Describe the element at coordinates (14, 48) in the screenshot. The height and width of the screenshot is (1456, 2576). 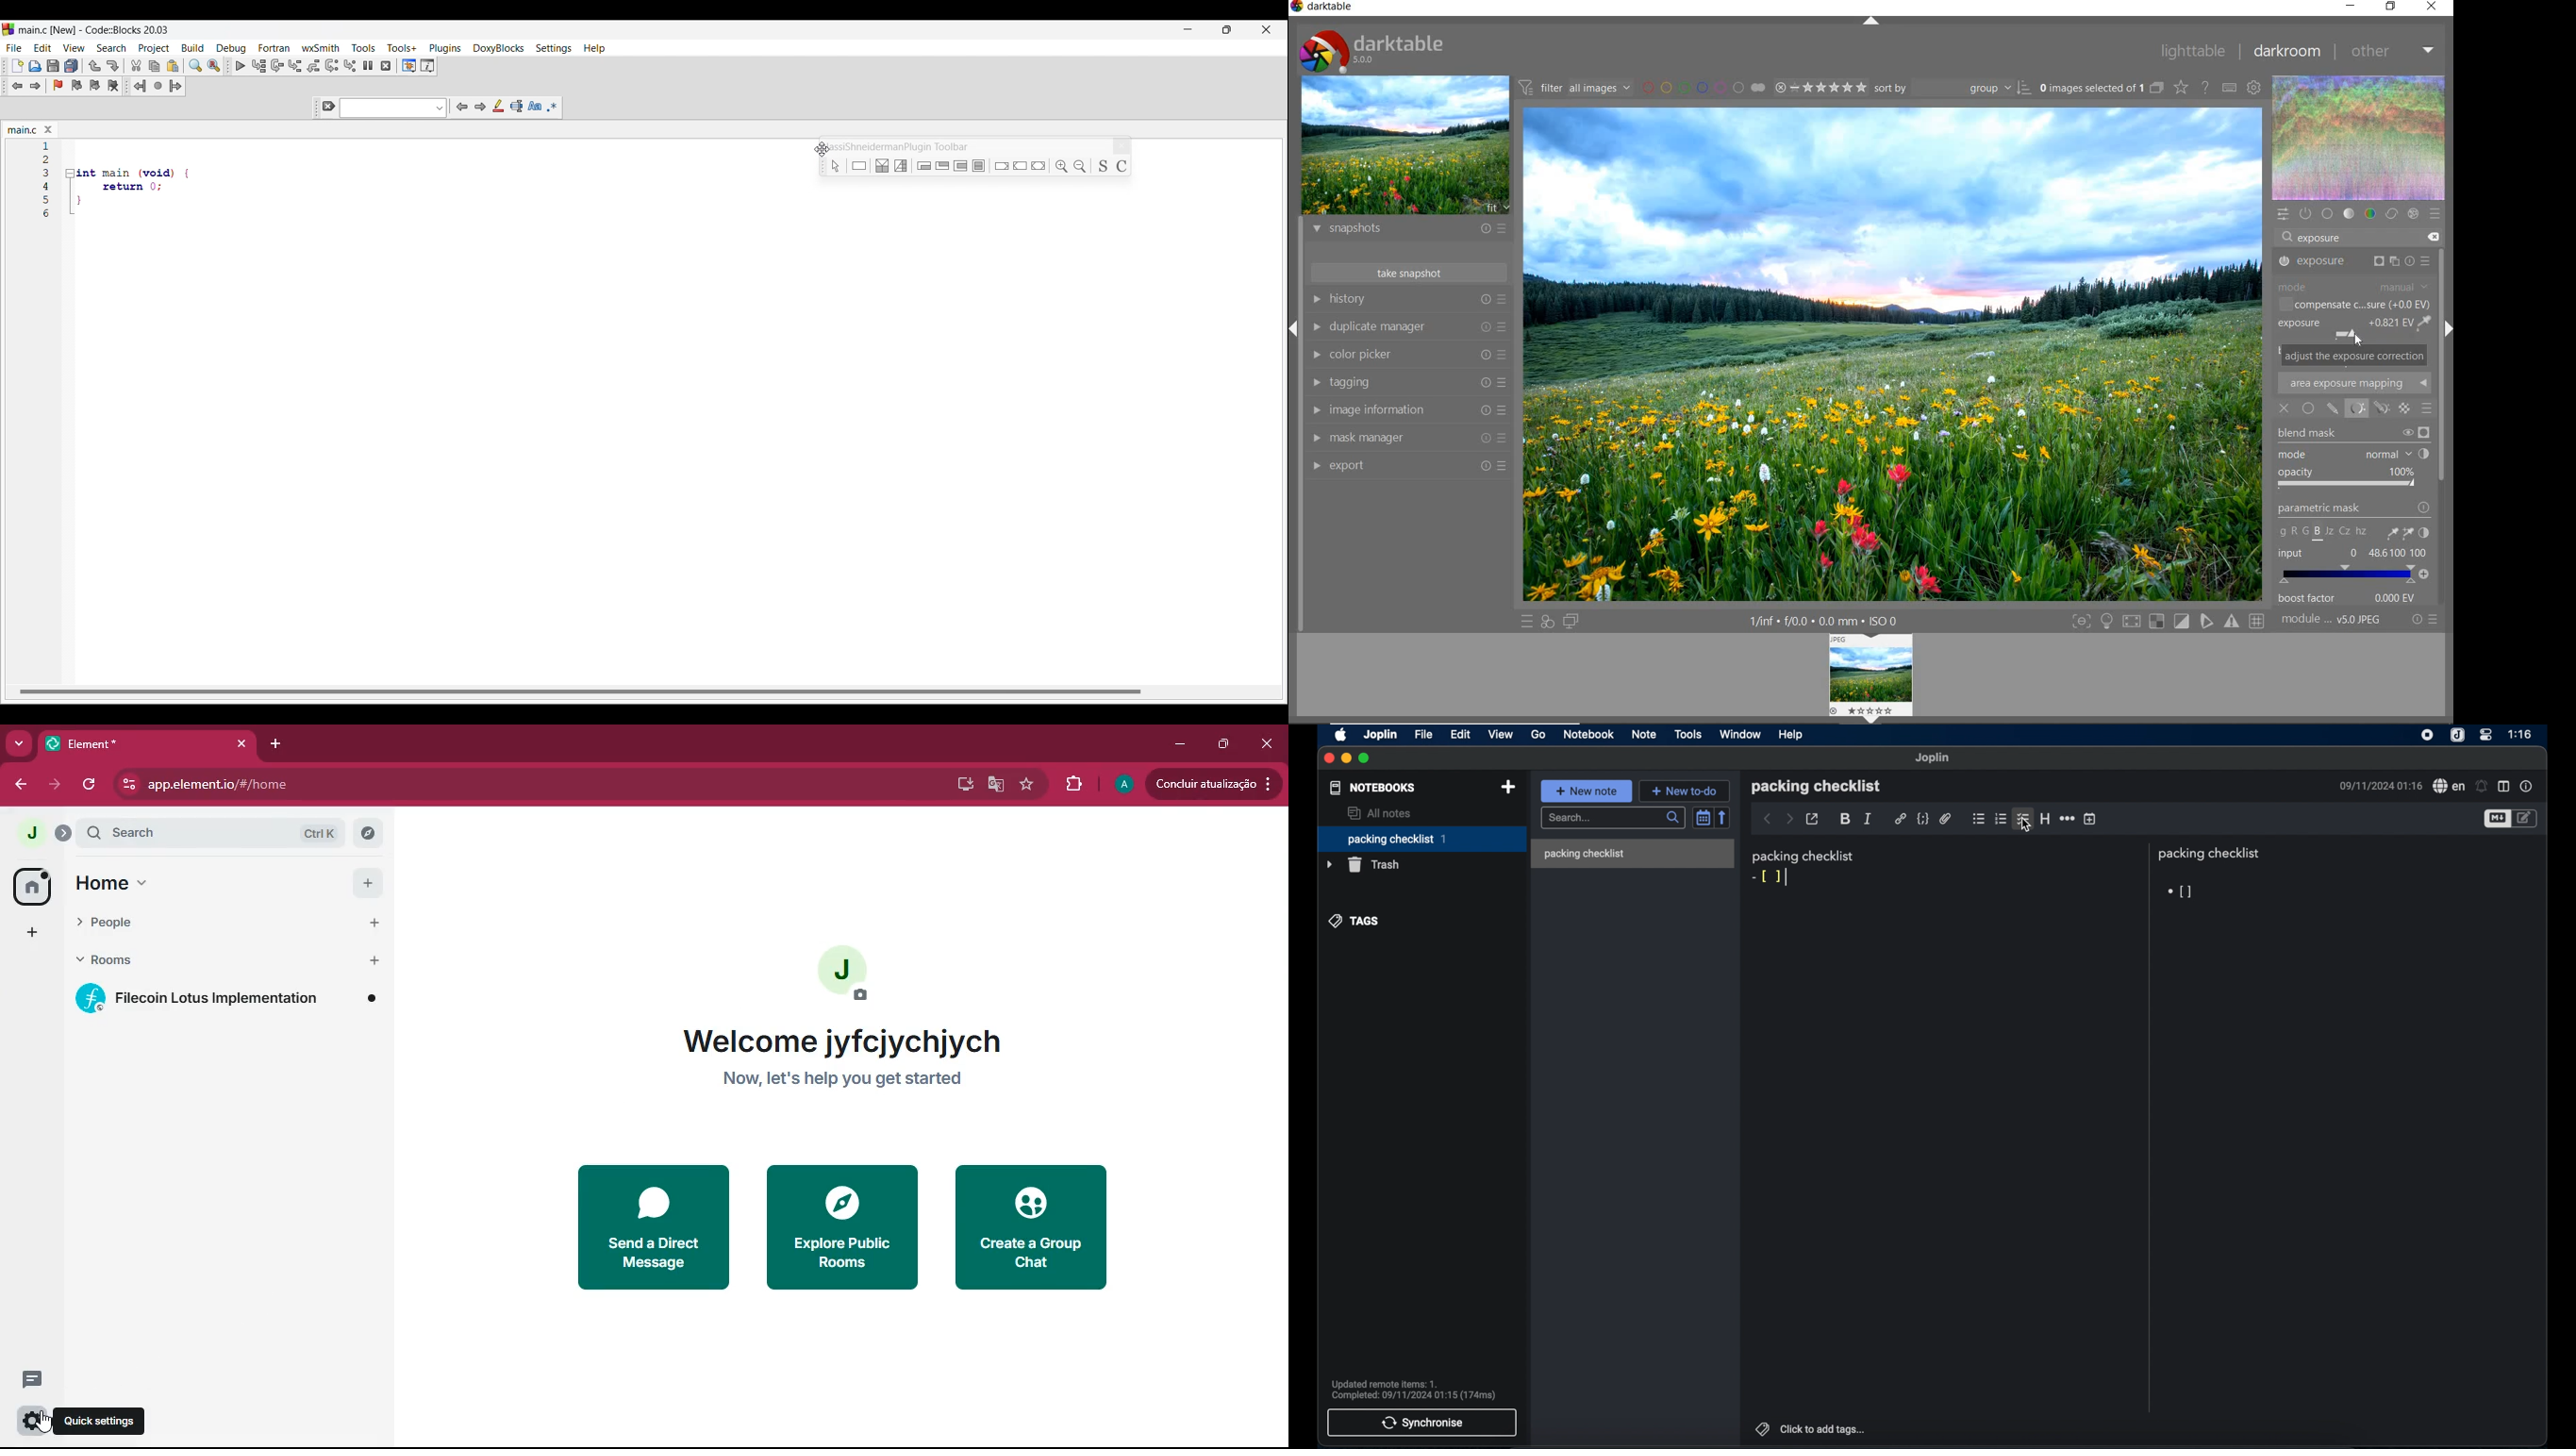
I see `File menu` at that location.